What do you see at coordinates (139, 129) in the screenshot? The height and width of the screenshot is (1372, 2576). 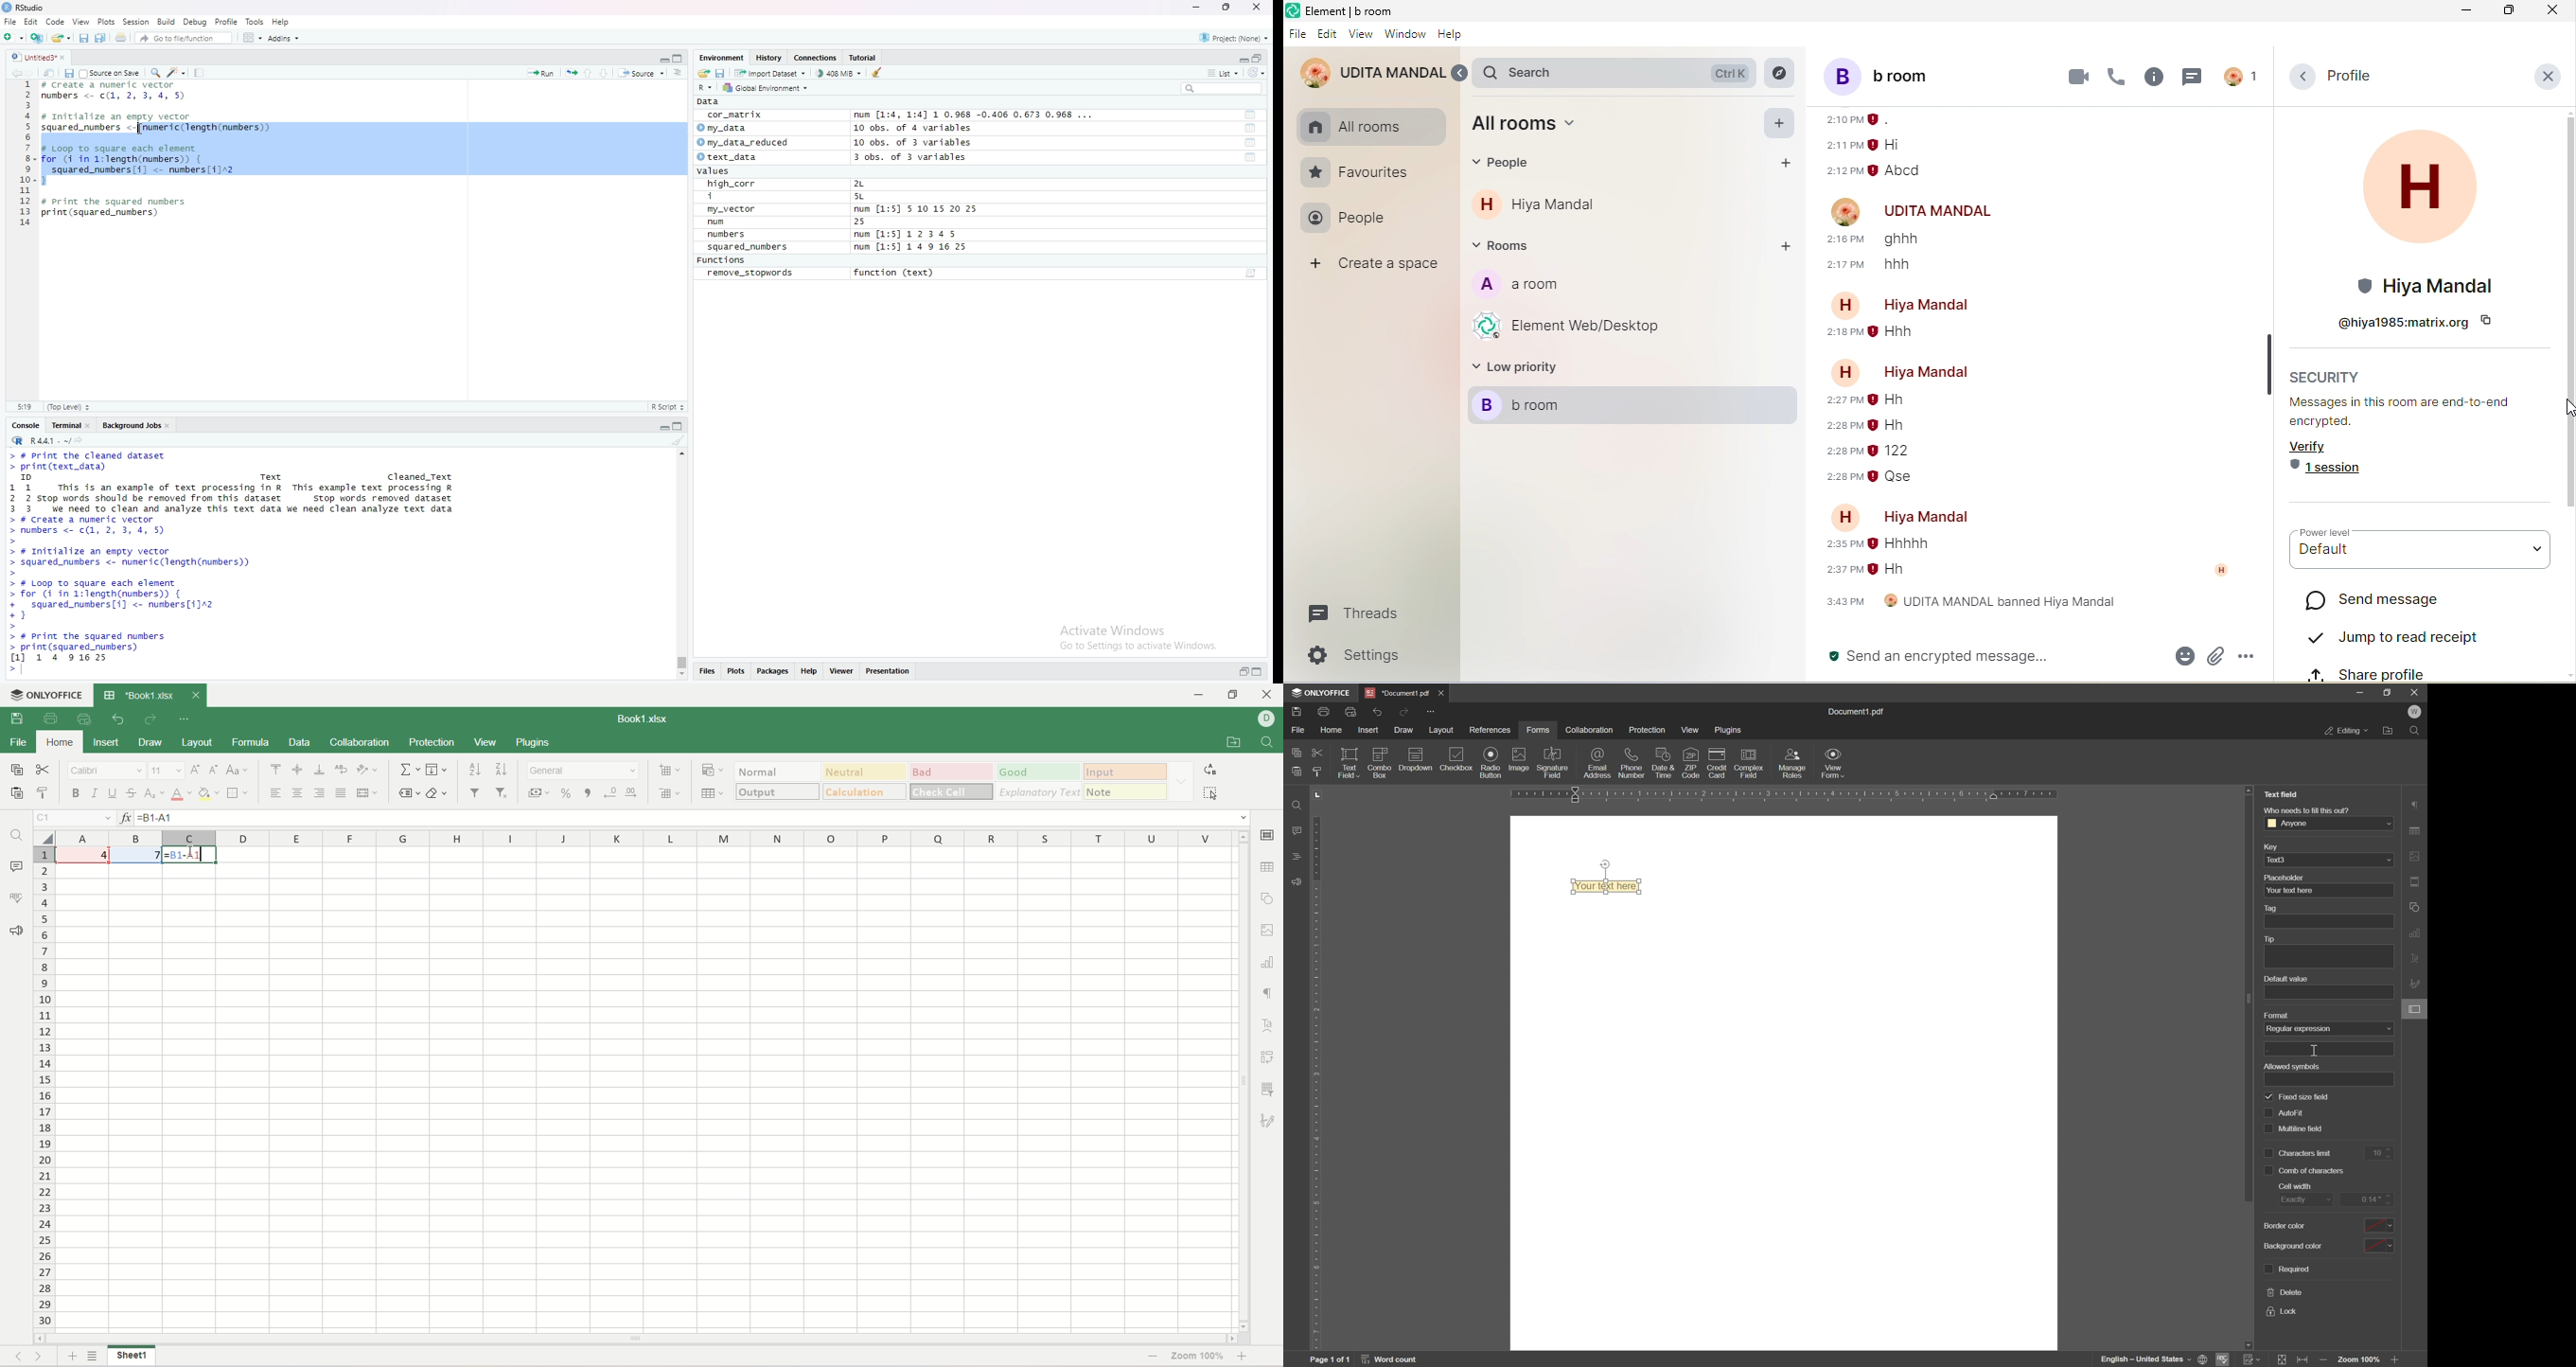 I see `cursor` at bounding box center [139, 129].